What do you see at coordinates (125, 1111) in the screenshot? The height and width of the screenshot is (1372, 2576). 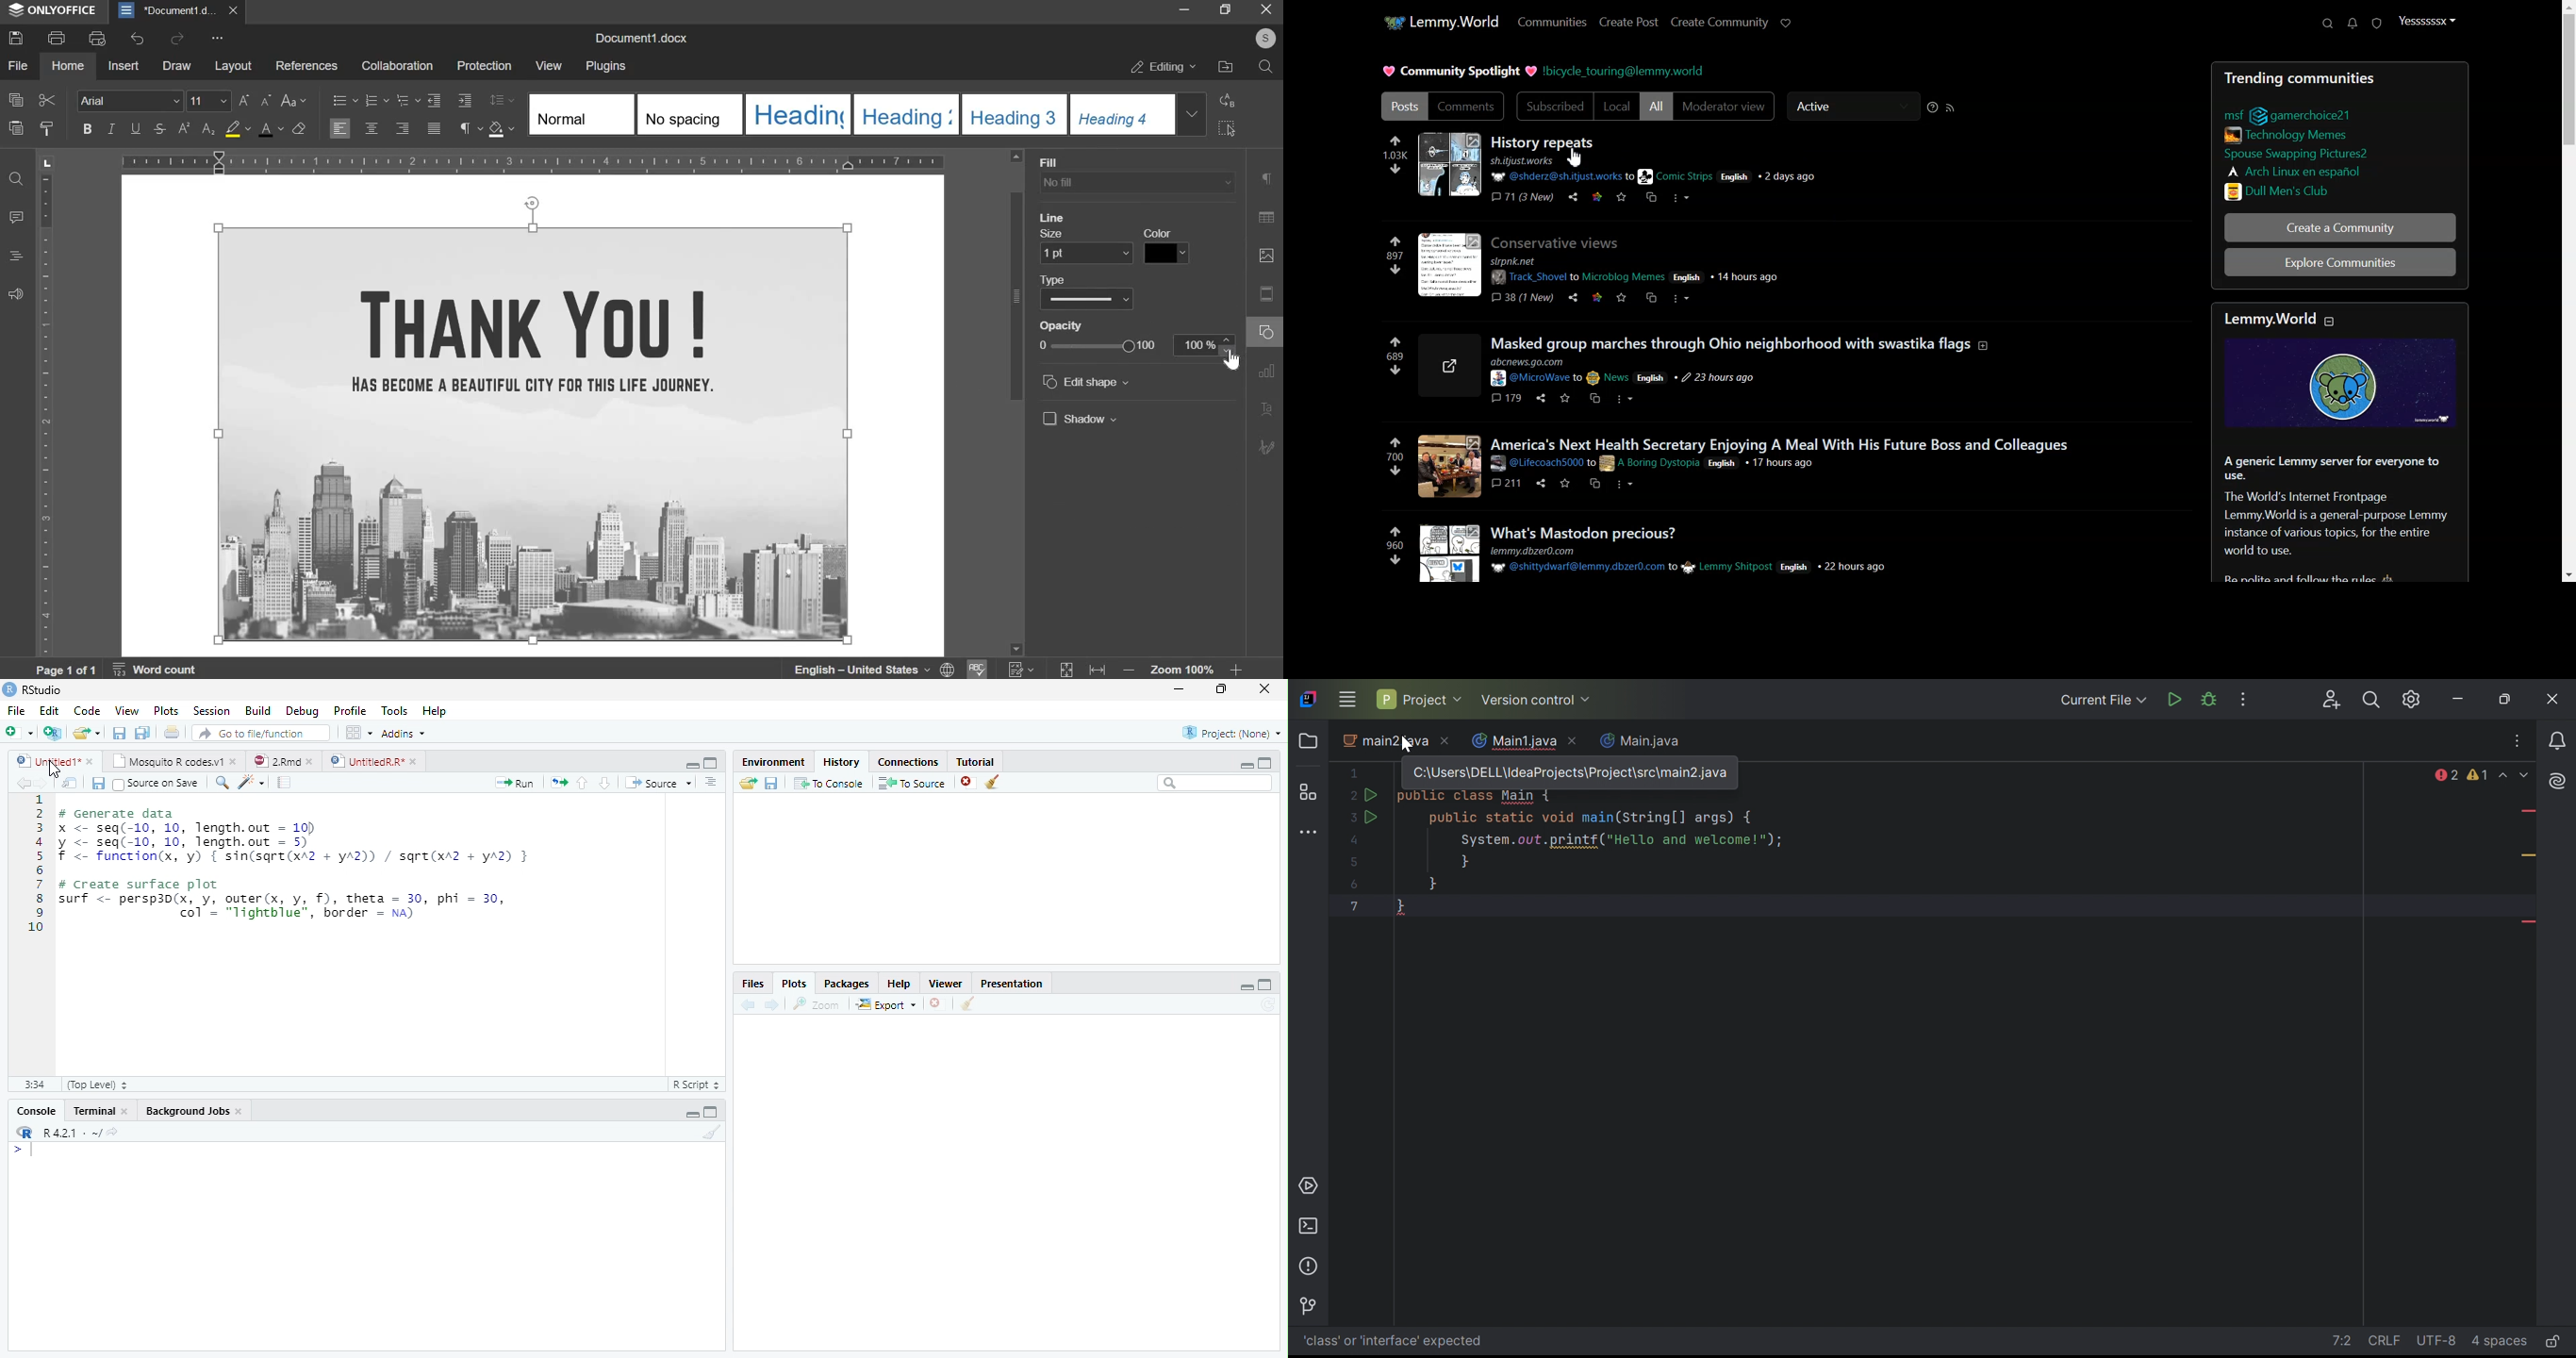 I see `Close` at bounding box center [125, 1111].